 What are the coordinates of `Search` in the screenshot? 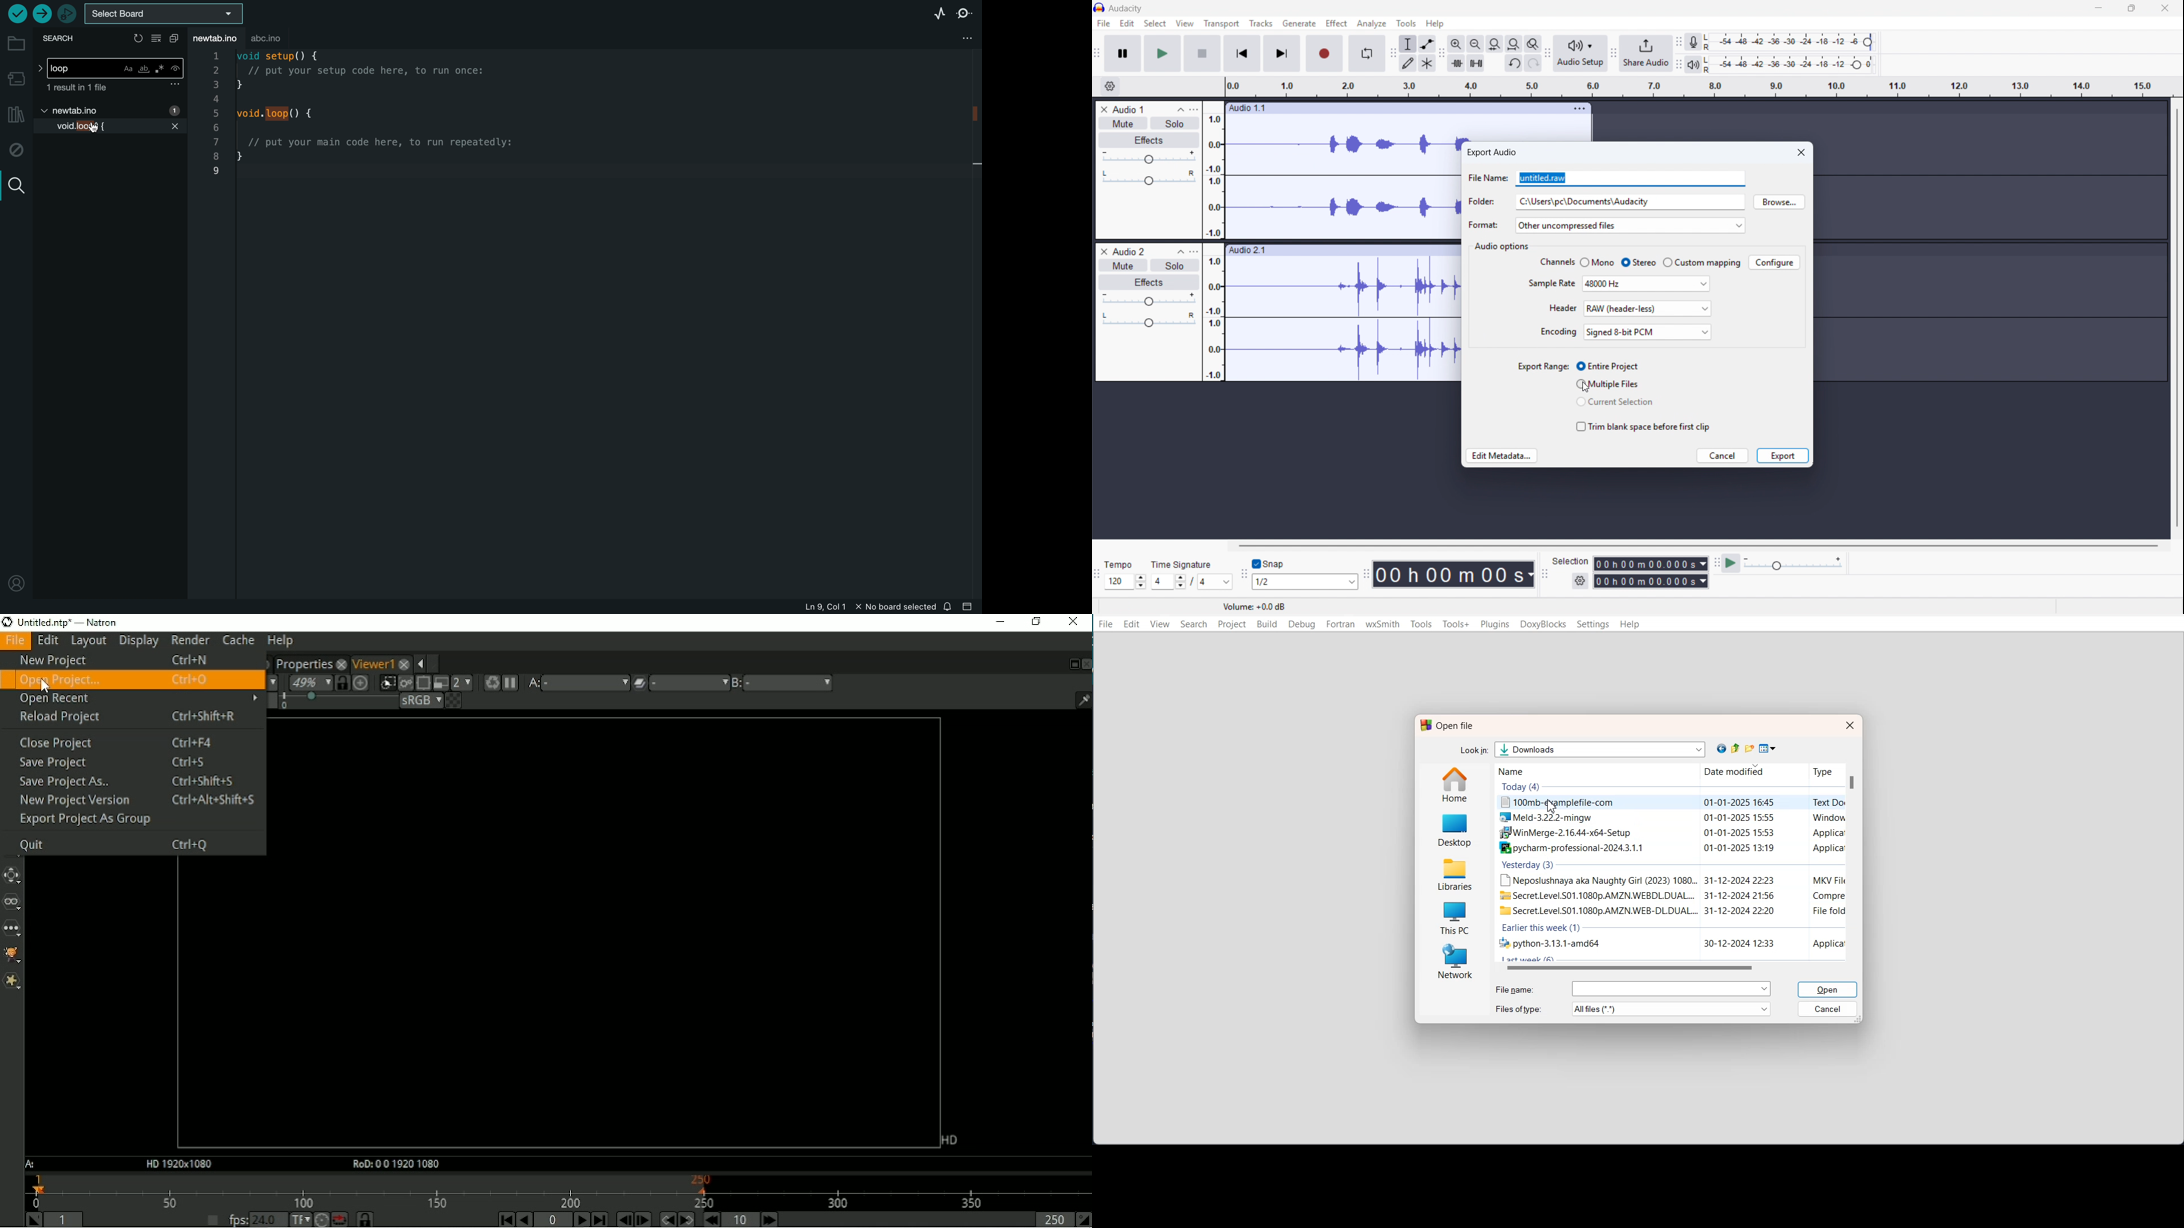 It's located at (1193, 624).